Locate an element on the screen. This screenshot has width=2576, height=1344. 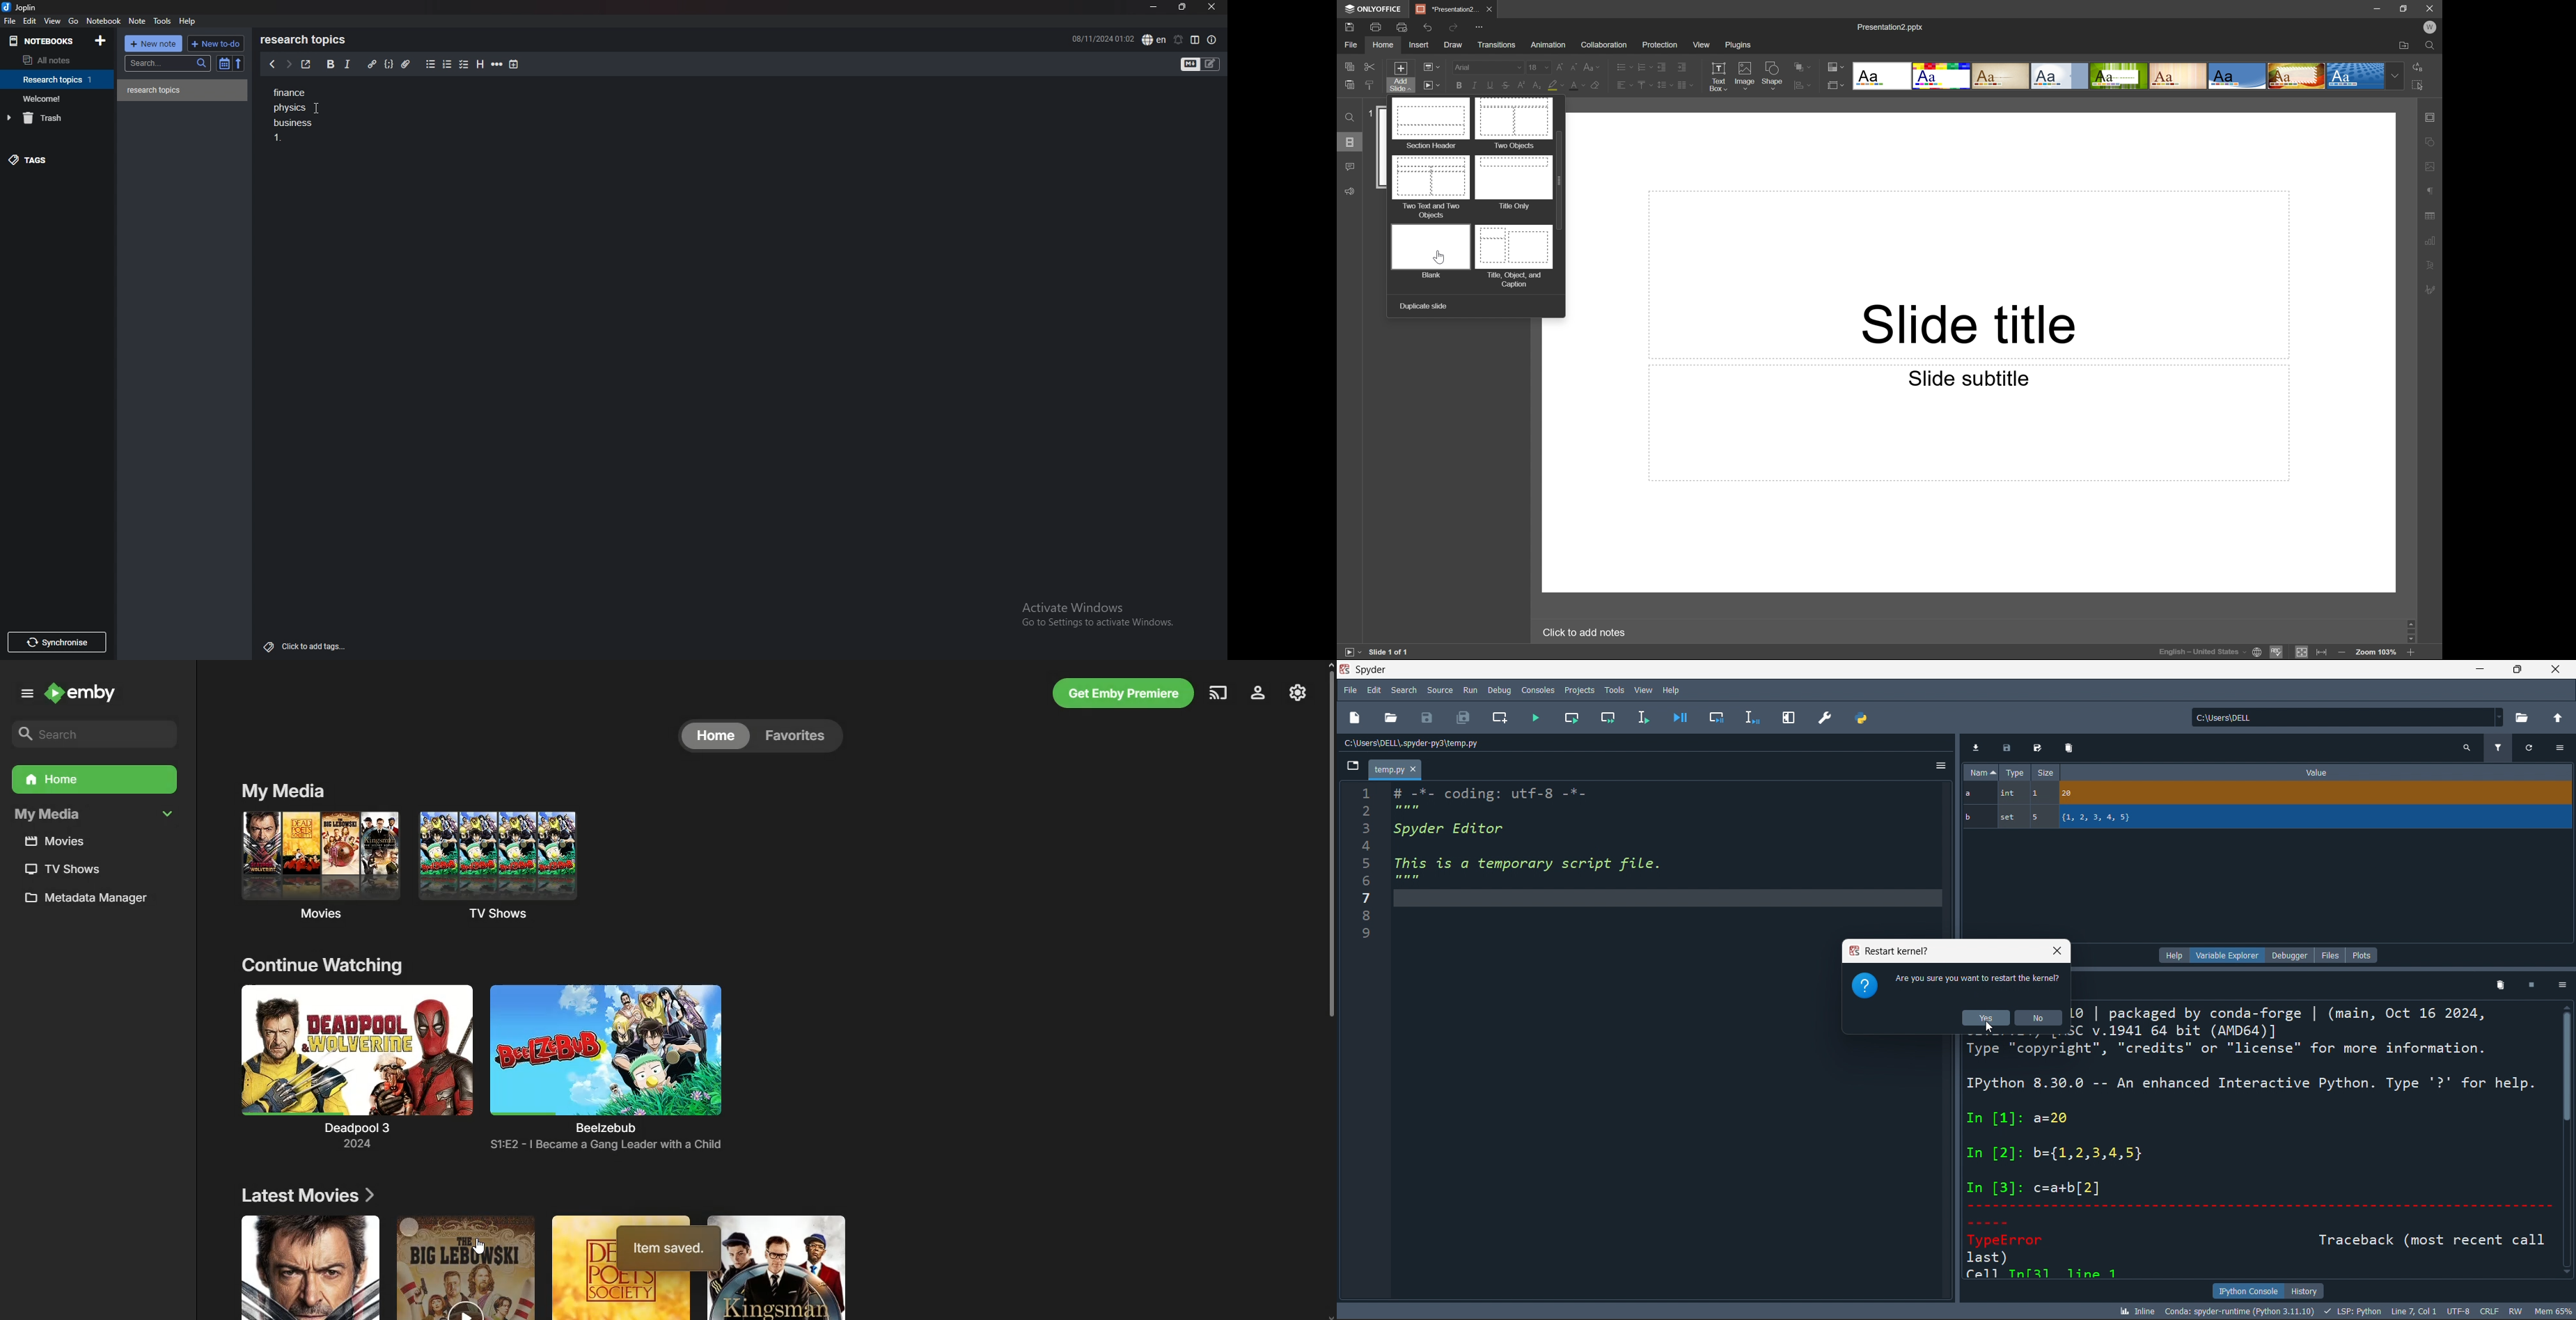
browse tabs is located at coordinates (1350, 767).